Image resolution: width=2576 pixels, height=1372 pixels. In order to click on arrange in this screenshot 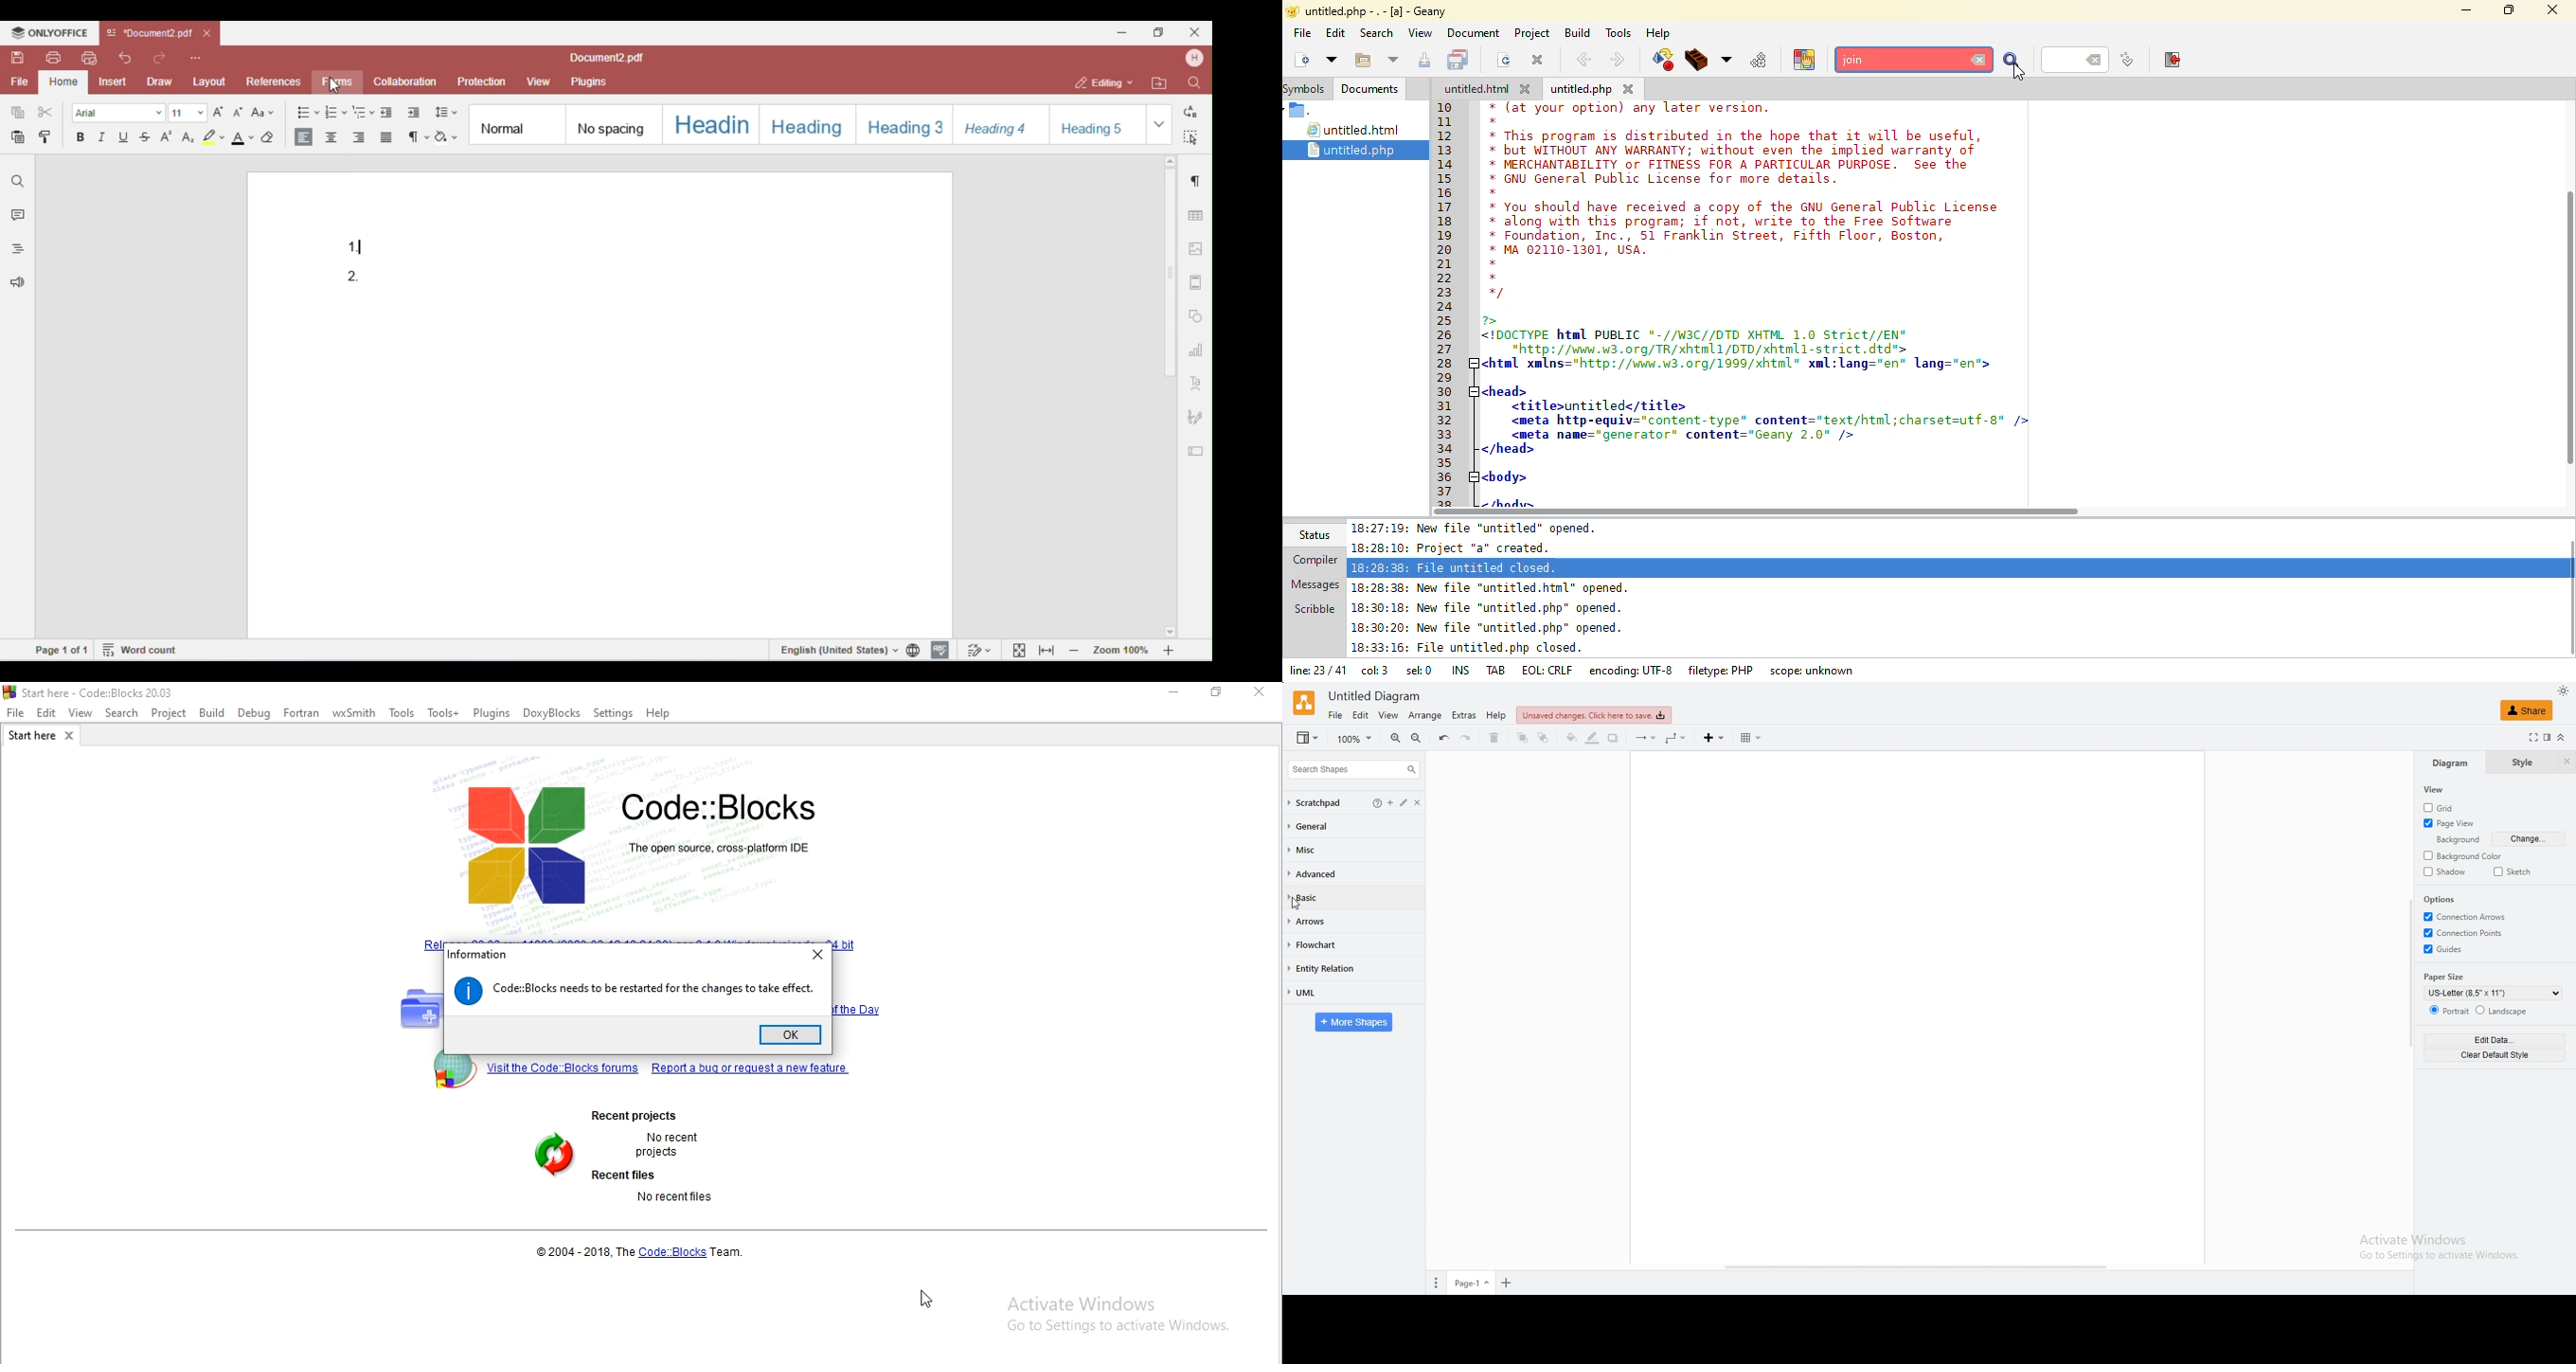, I will do `click(1426, 716)`.